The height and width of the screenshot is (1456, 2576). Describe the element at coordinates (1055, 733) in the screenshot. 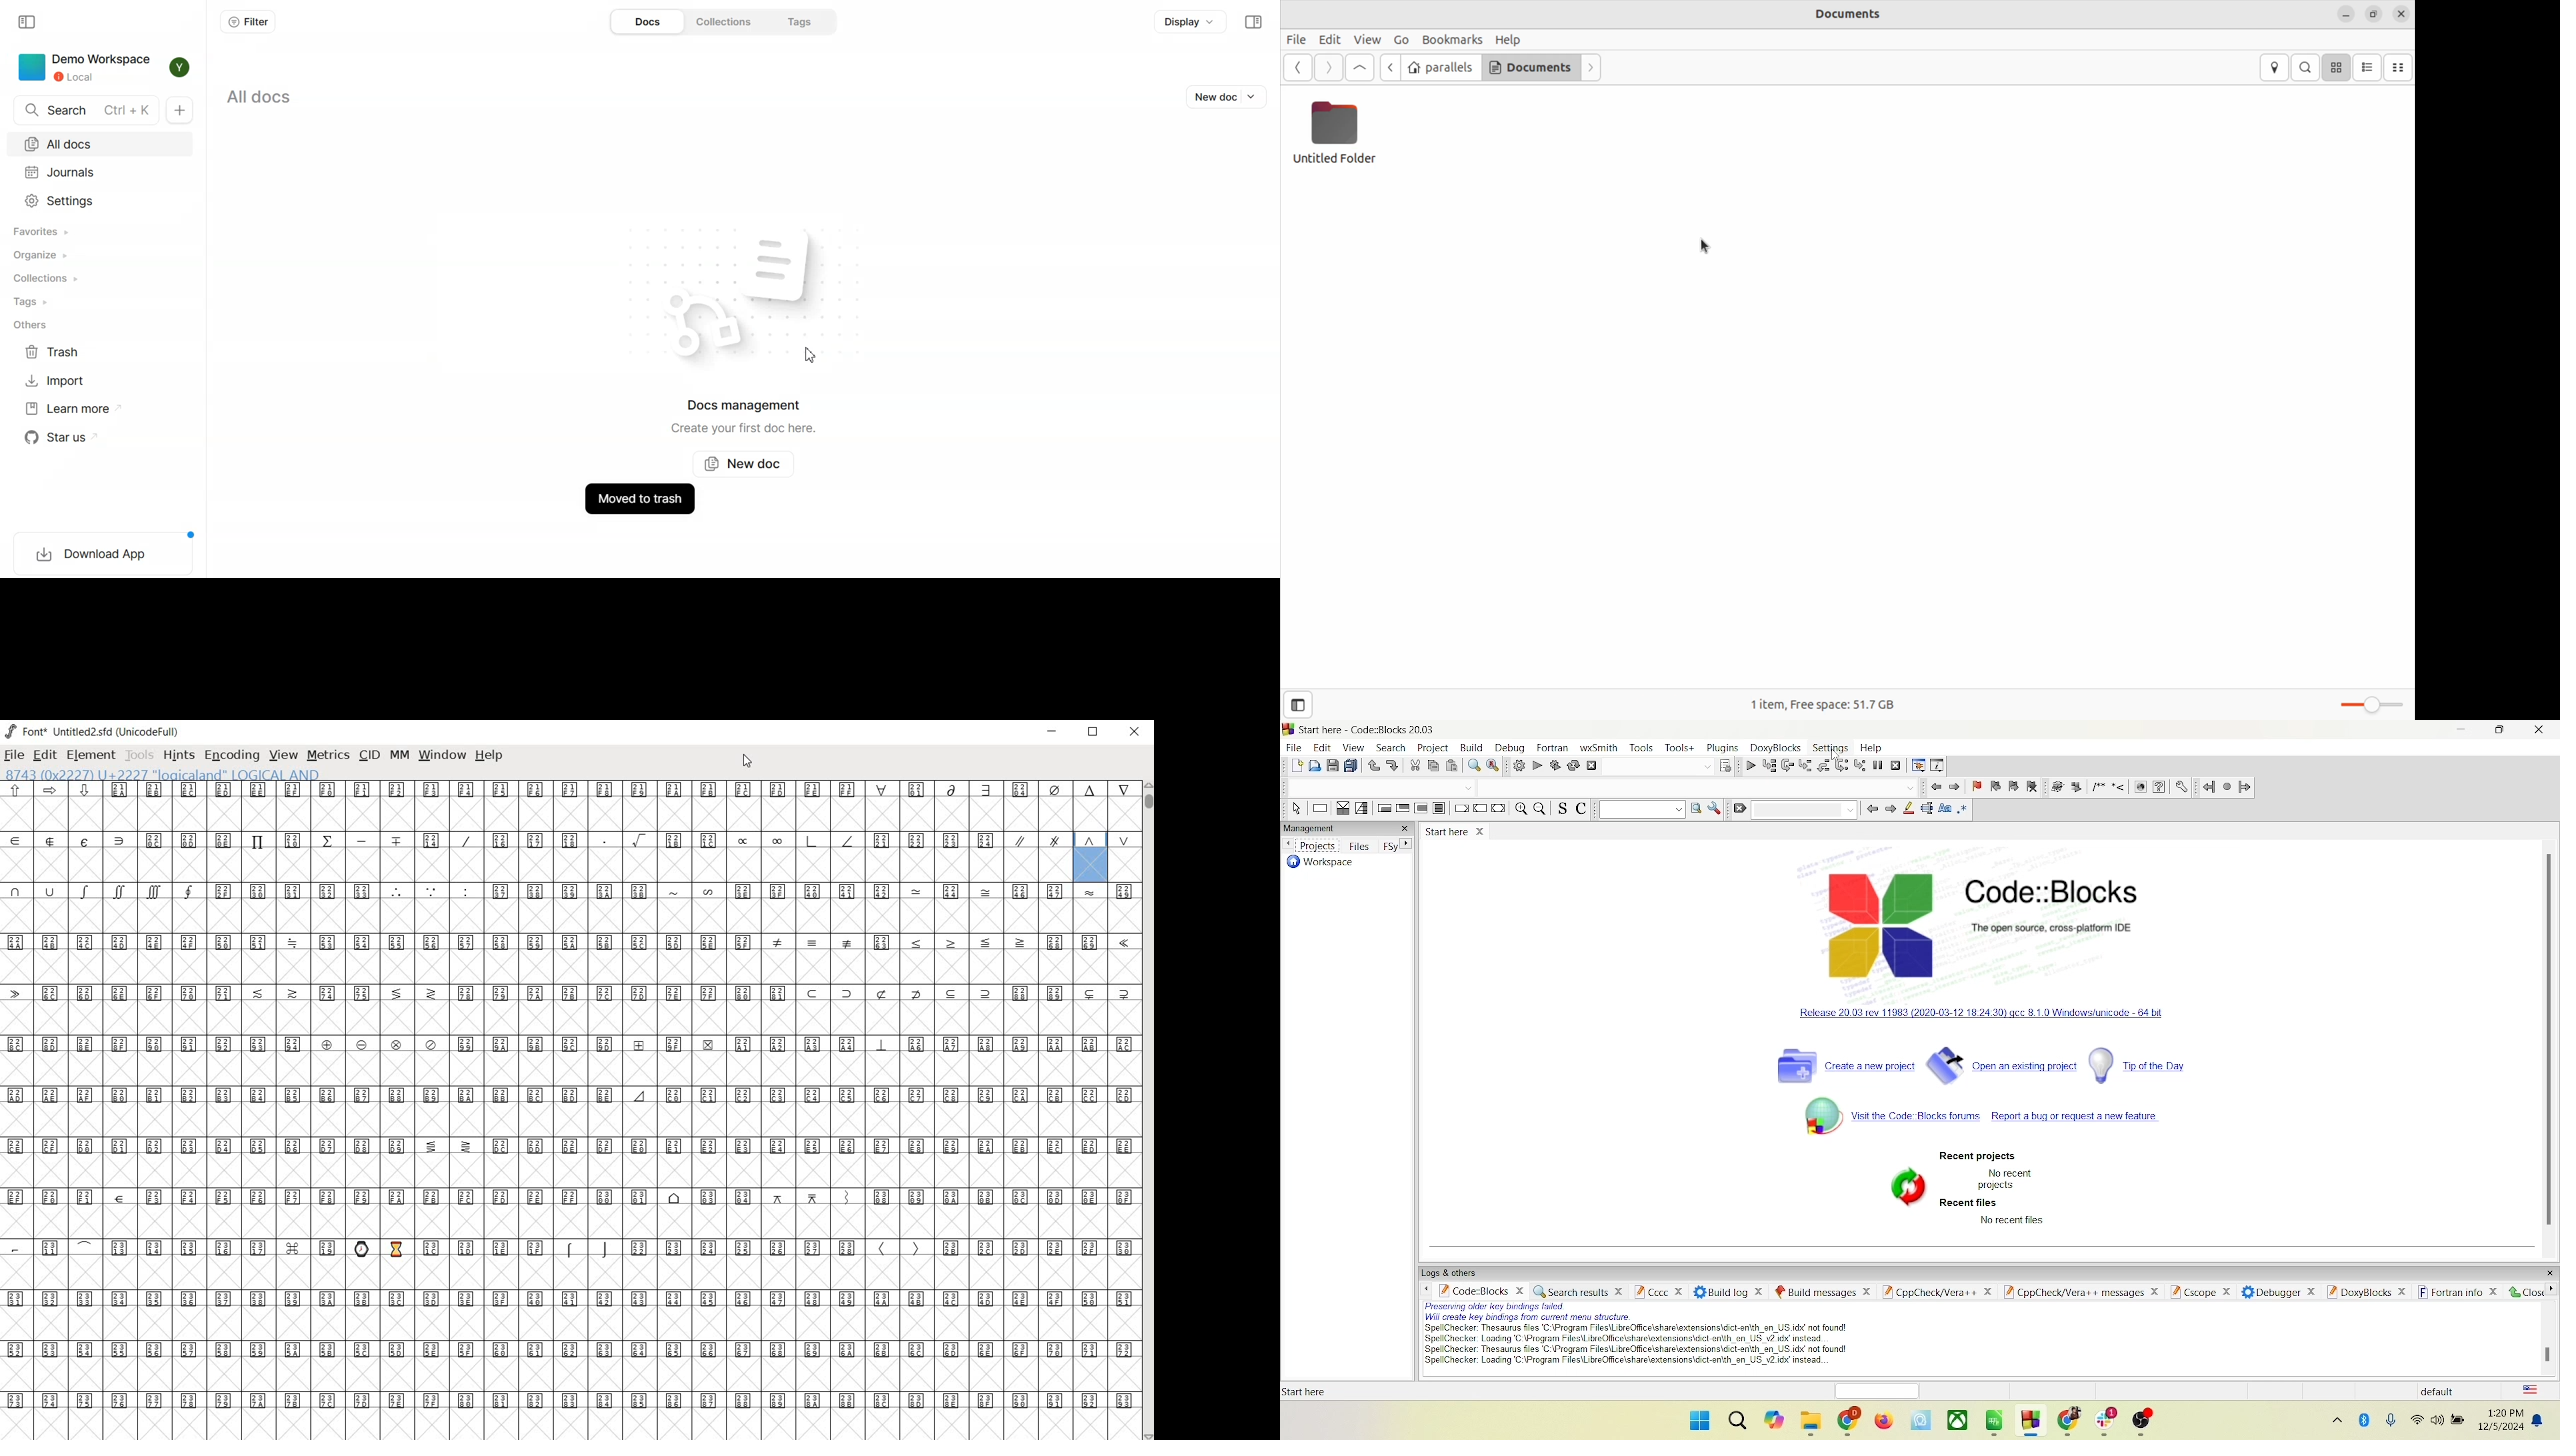

I see `minimize` at that location.